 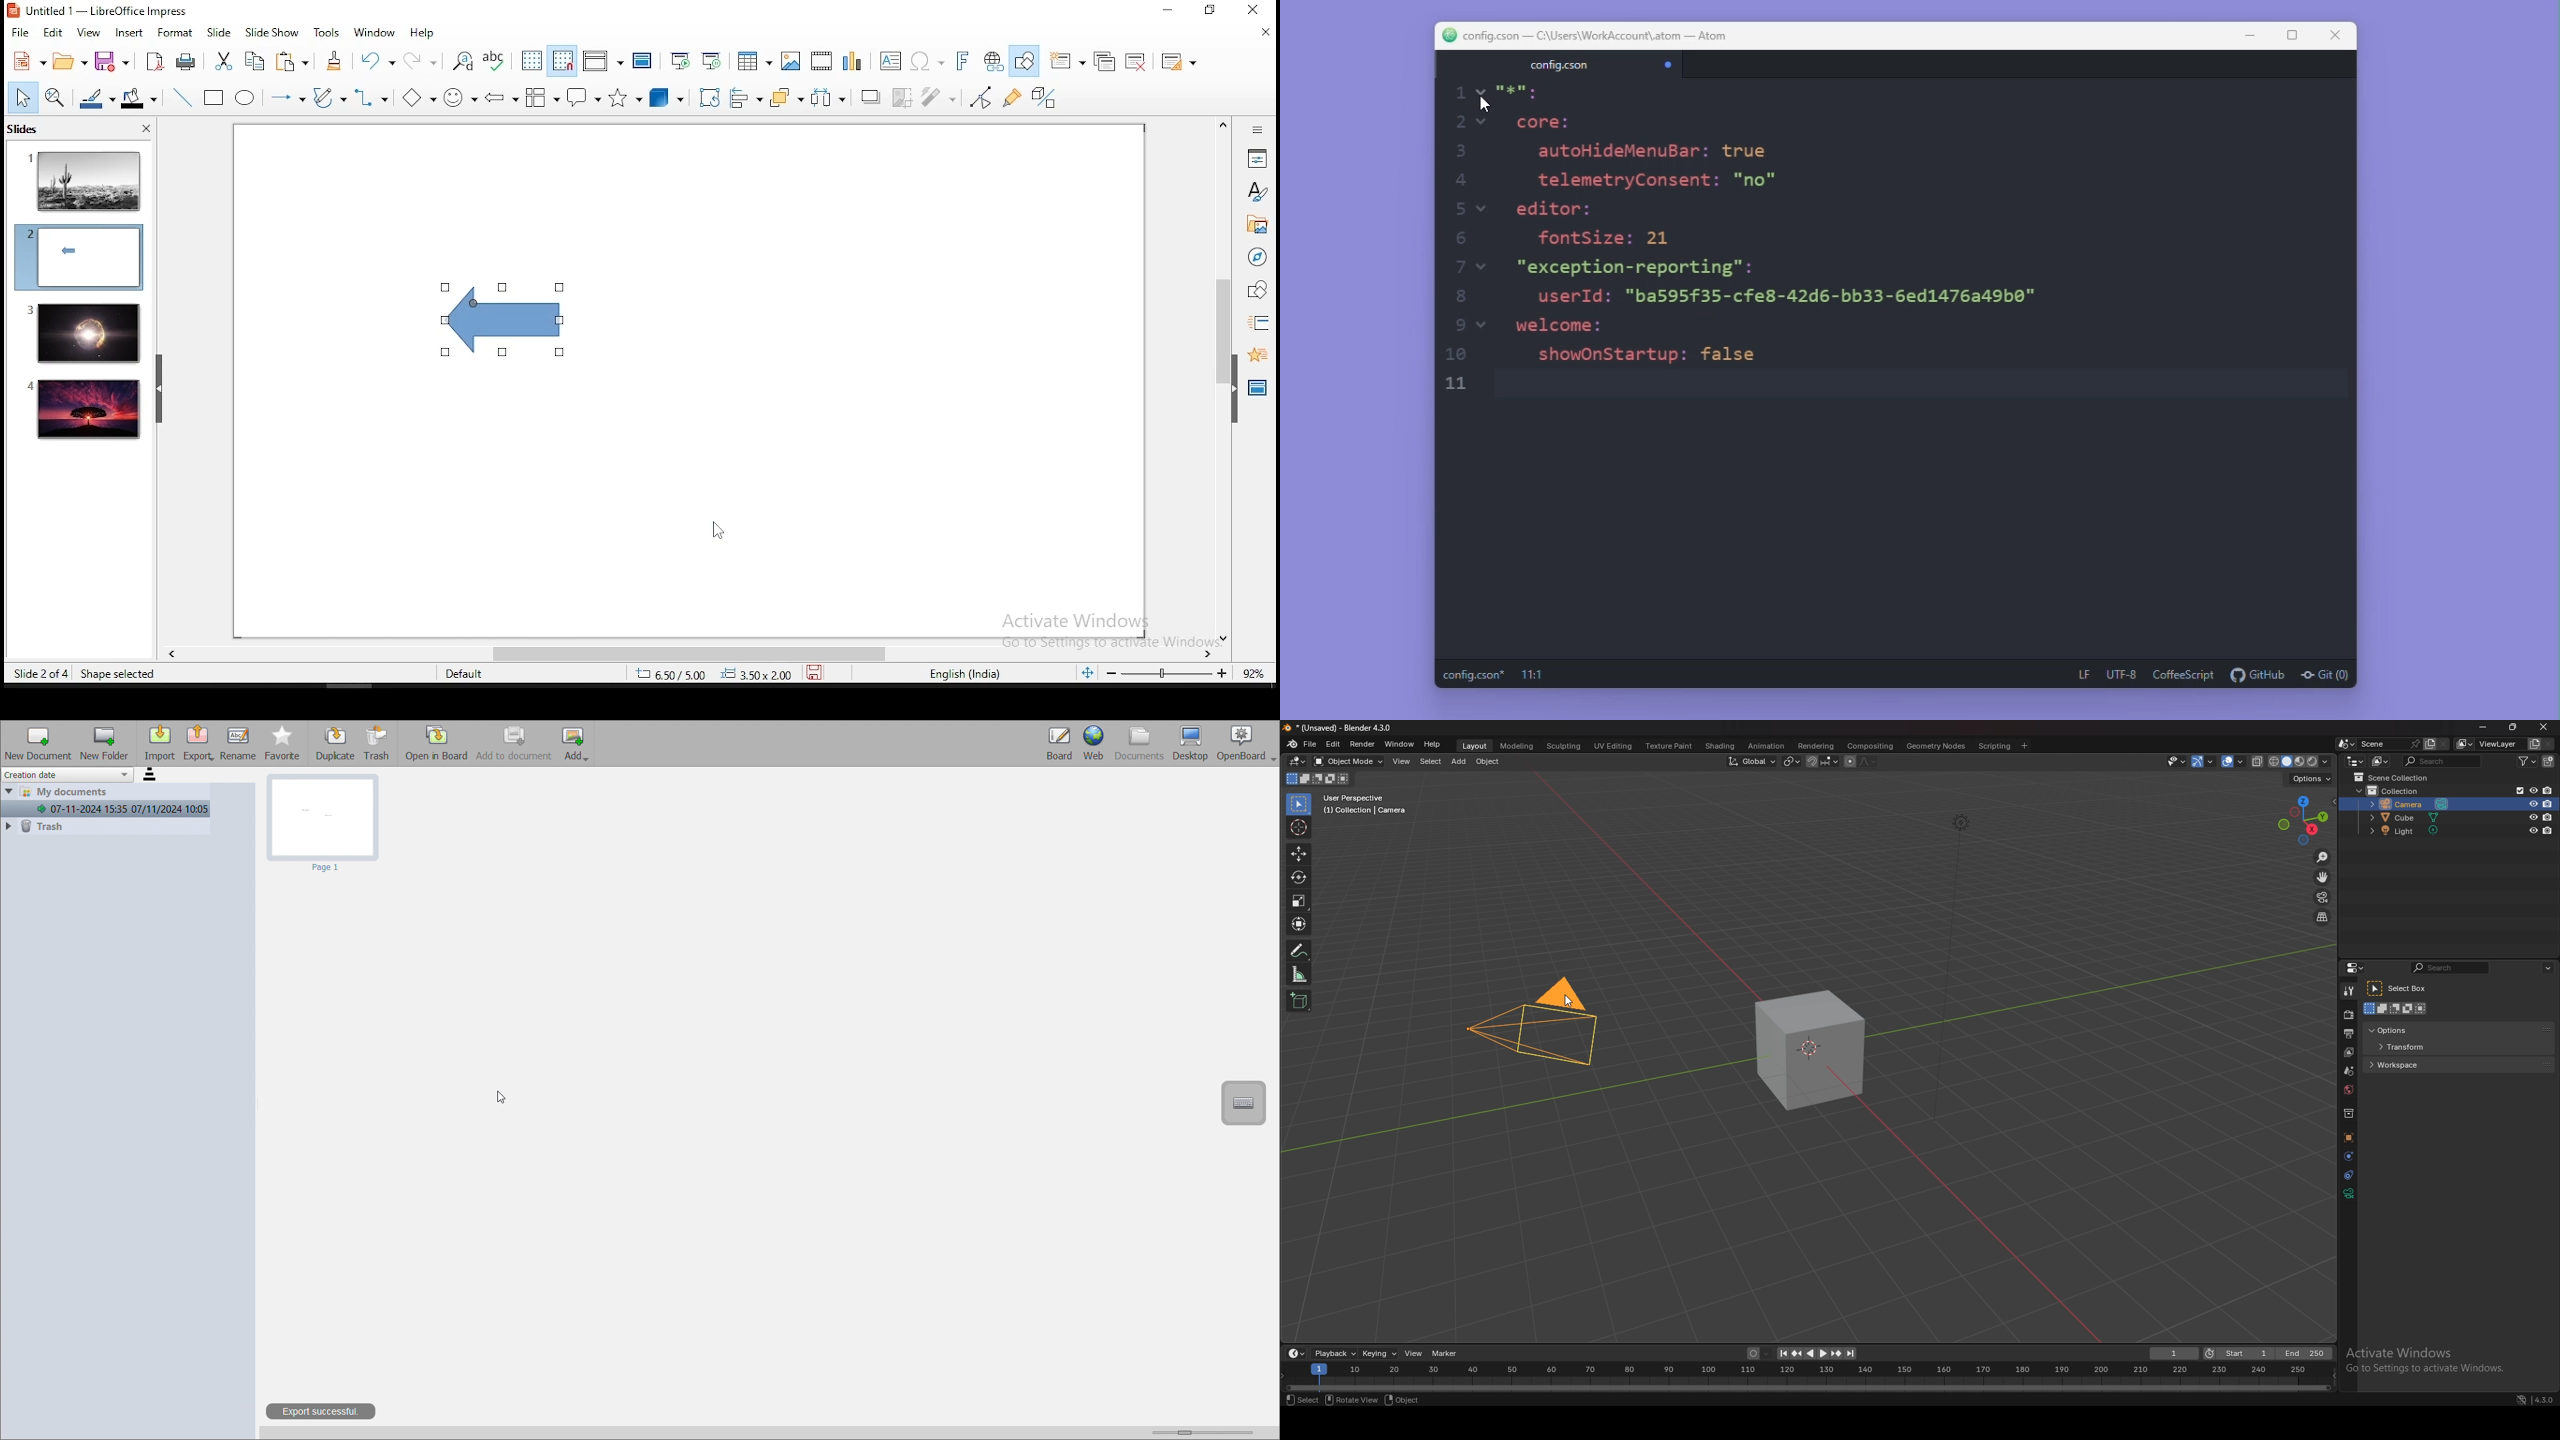 I want to click on jump to keyframe, so click(x=1836, y=1354).